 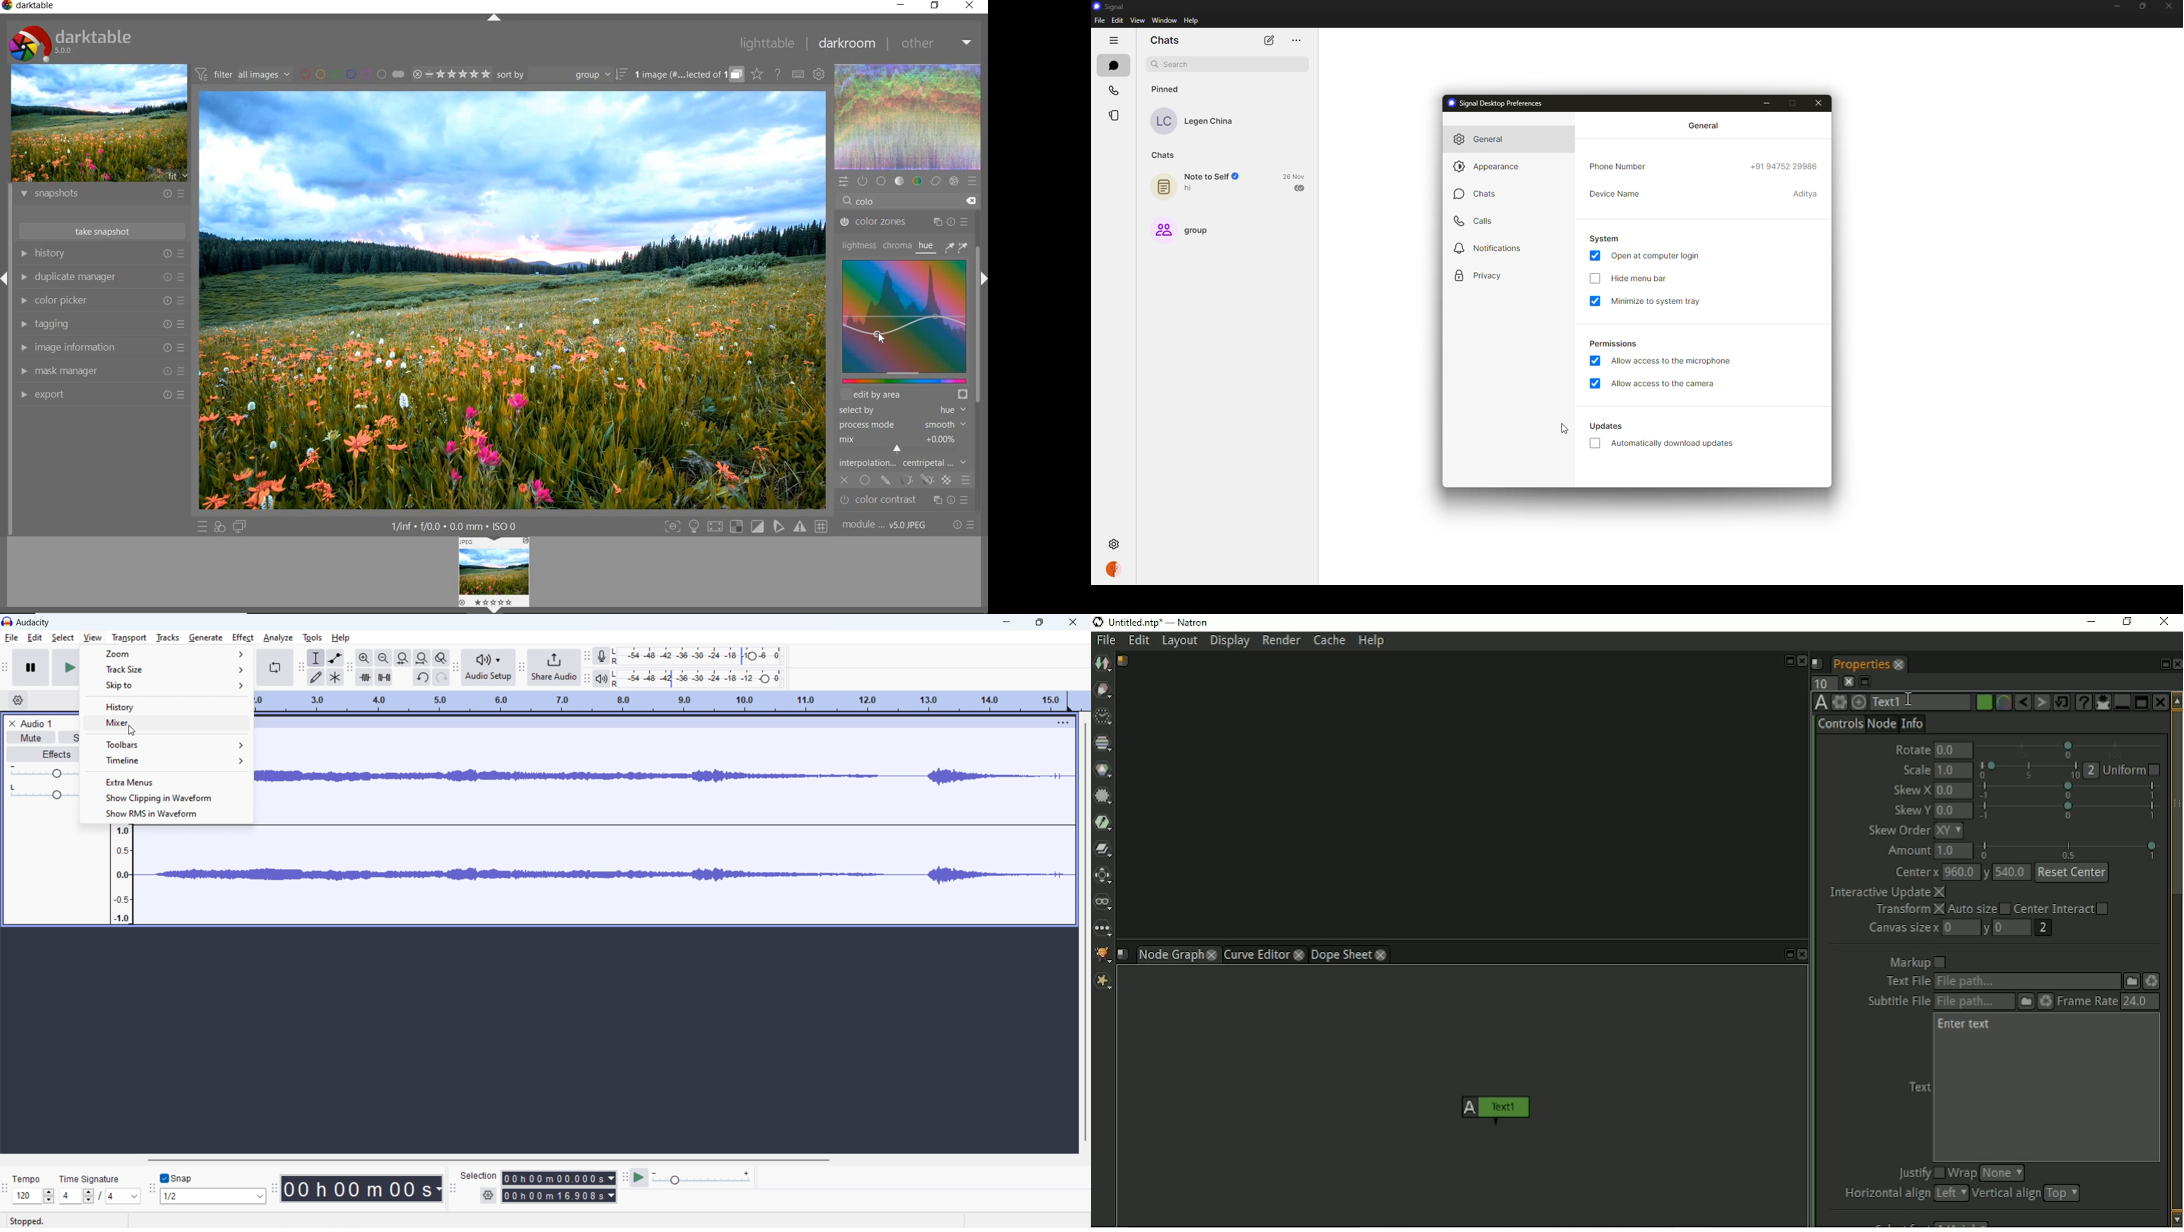 What do you see at coordinates (1166, 40) in the screenshot?
I see `chats` at bounding box center [1166, 40].